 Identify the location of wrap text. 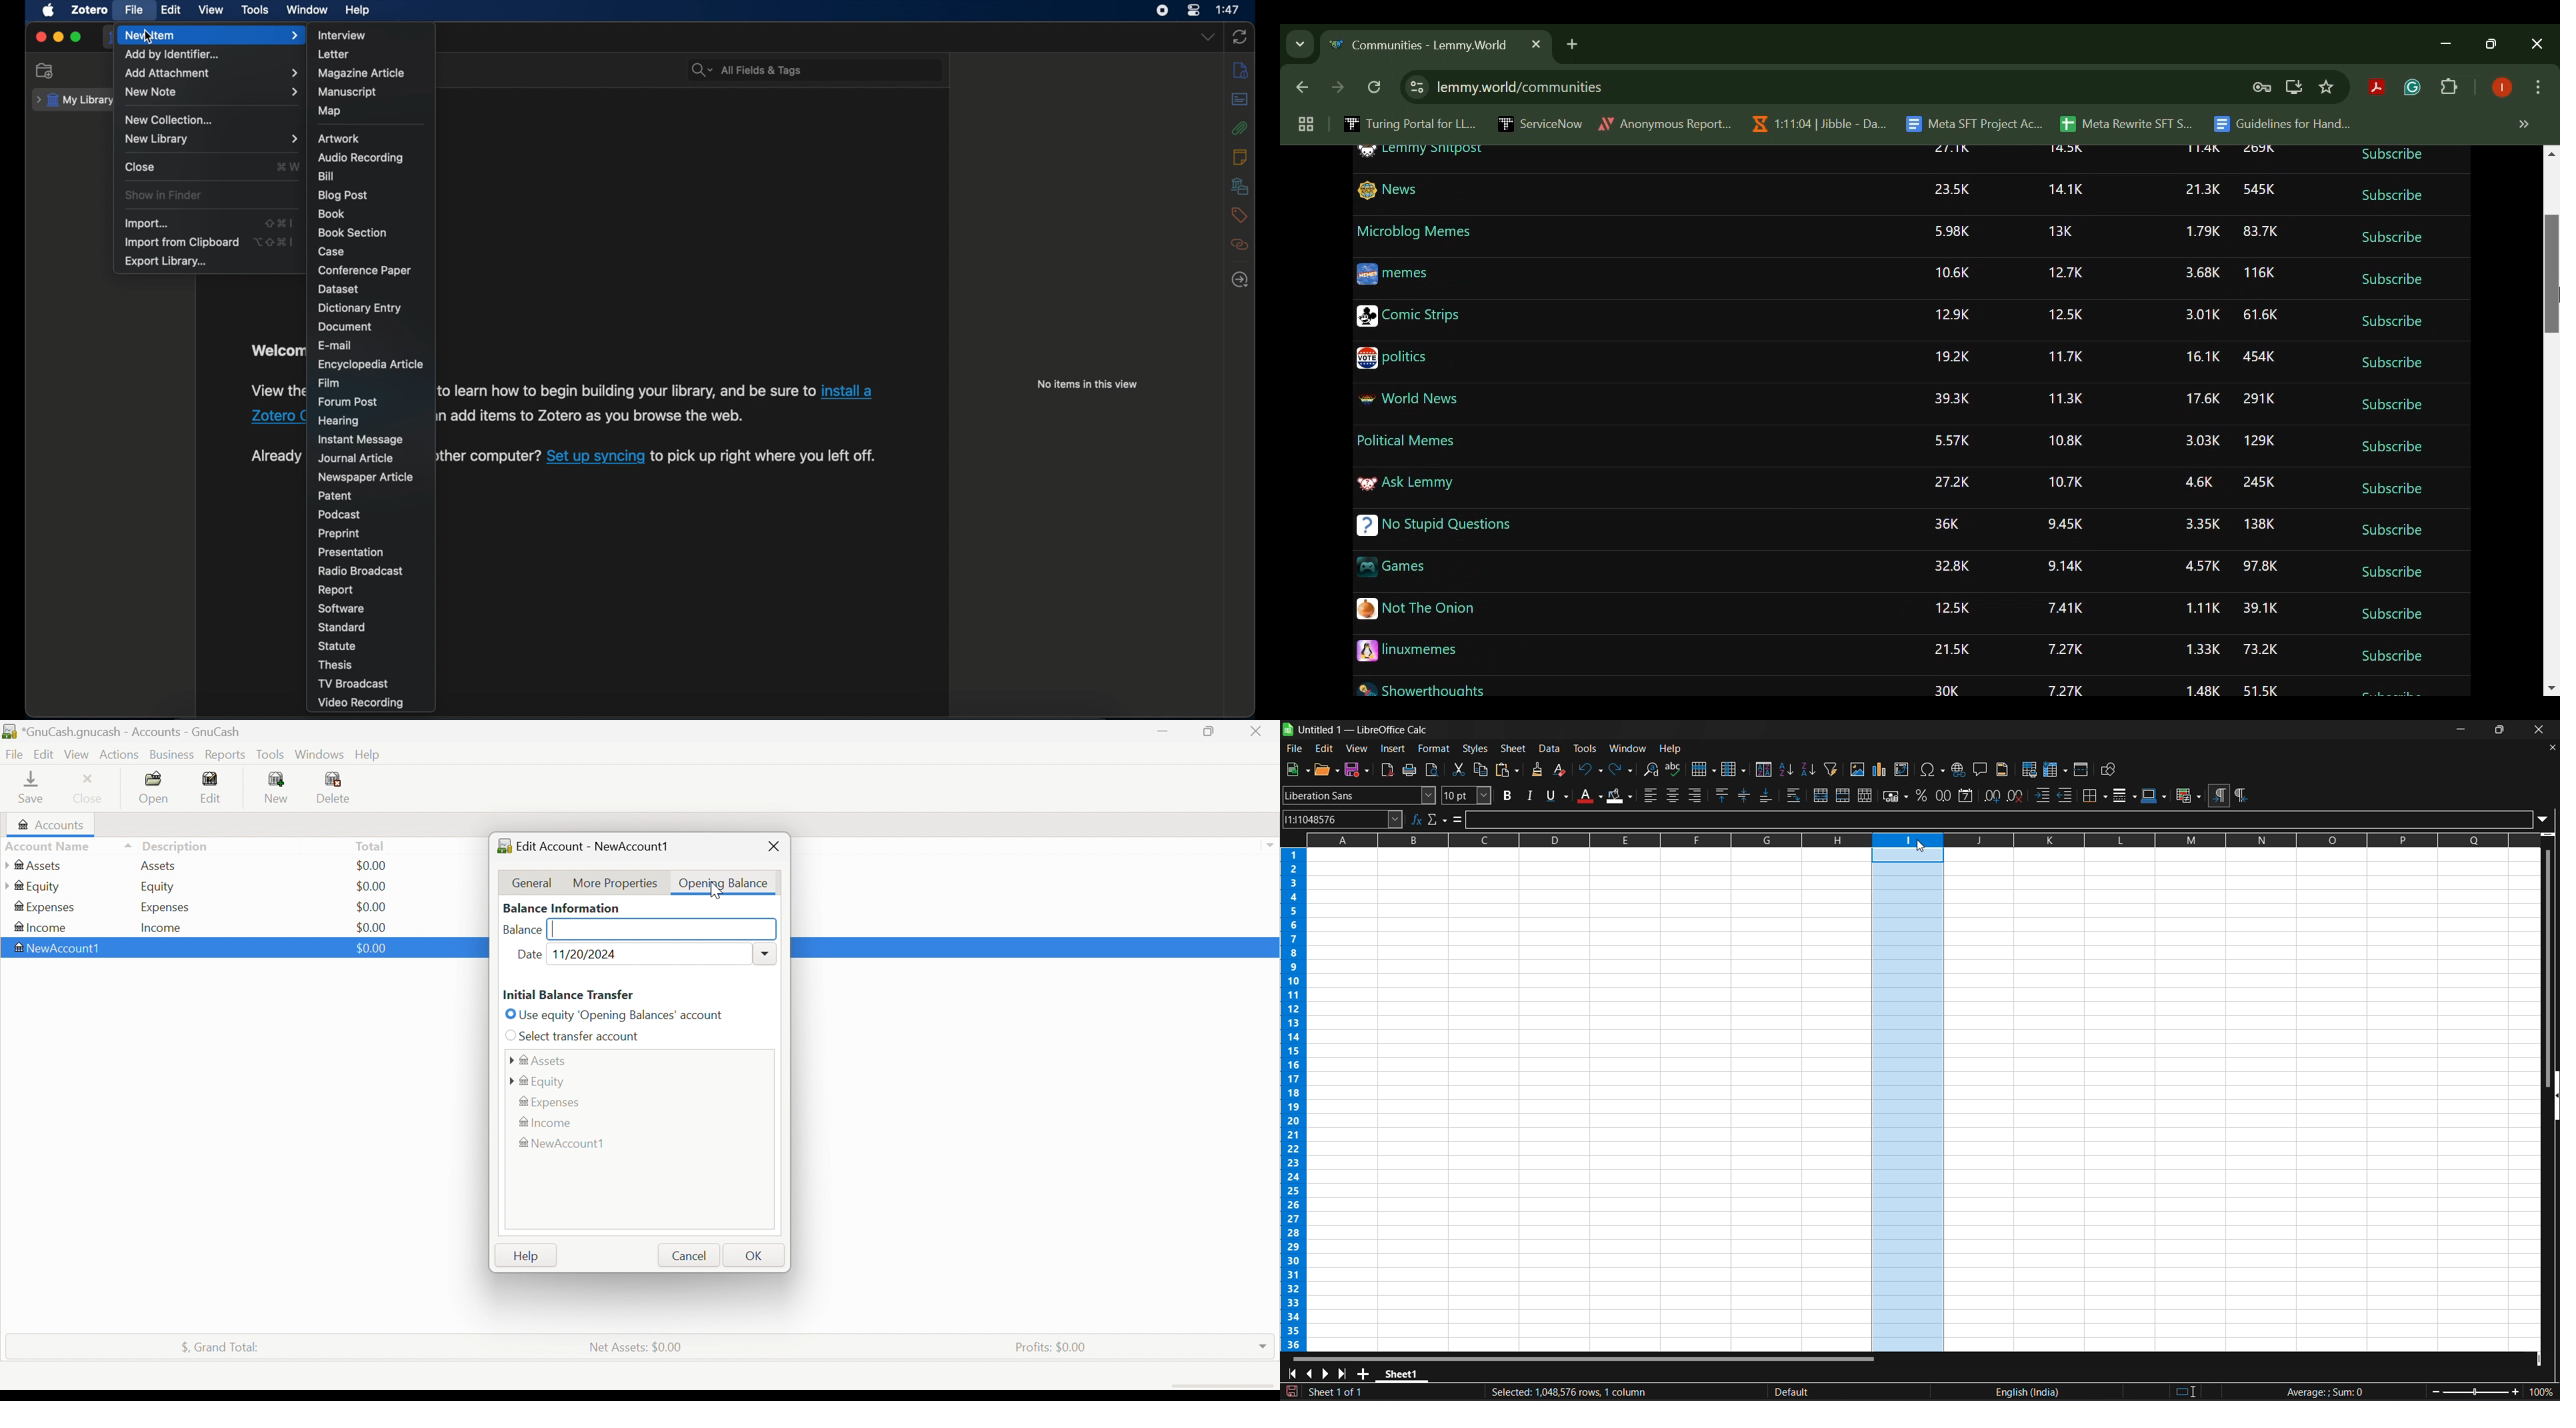
(1797, 795).